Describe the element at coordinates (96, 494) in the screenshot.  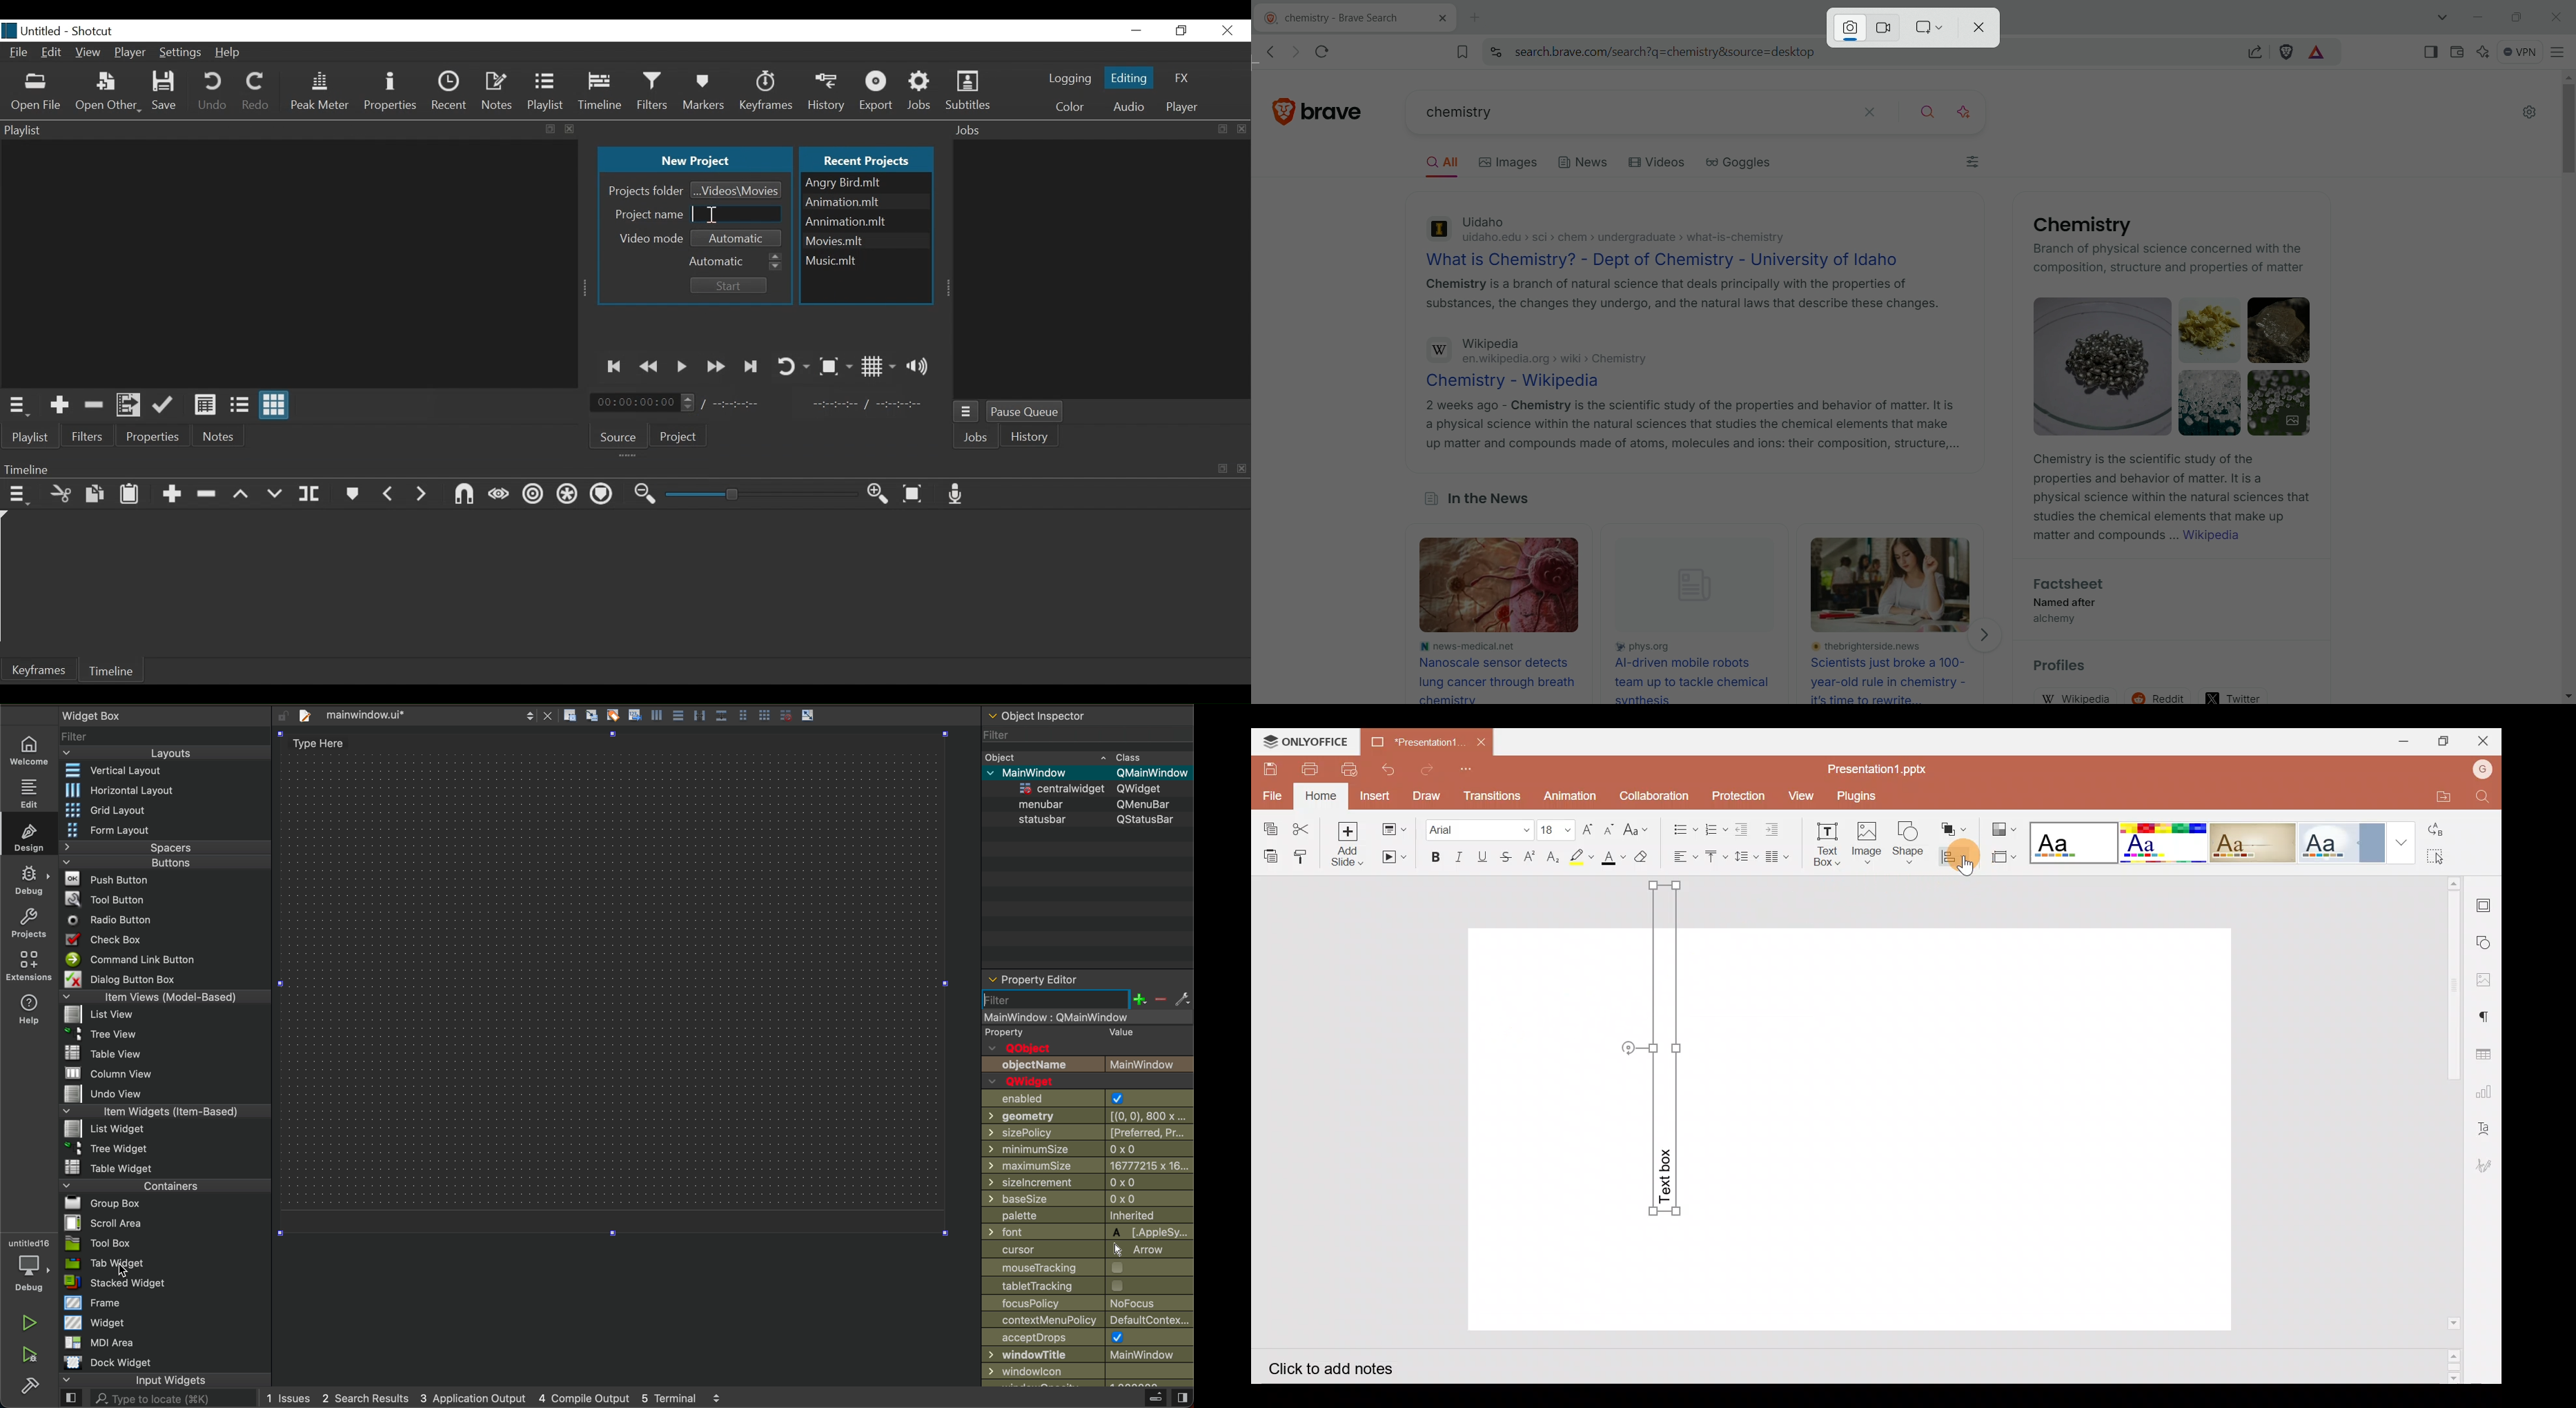
I see `Copy` at that location.